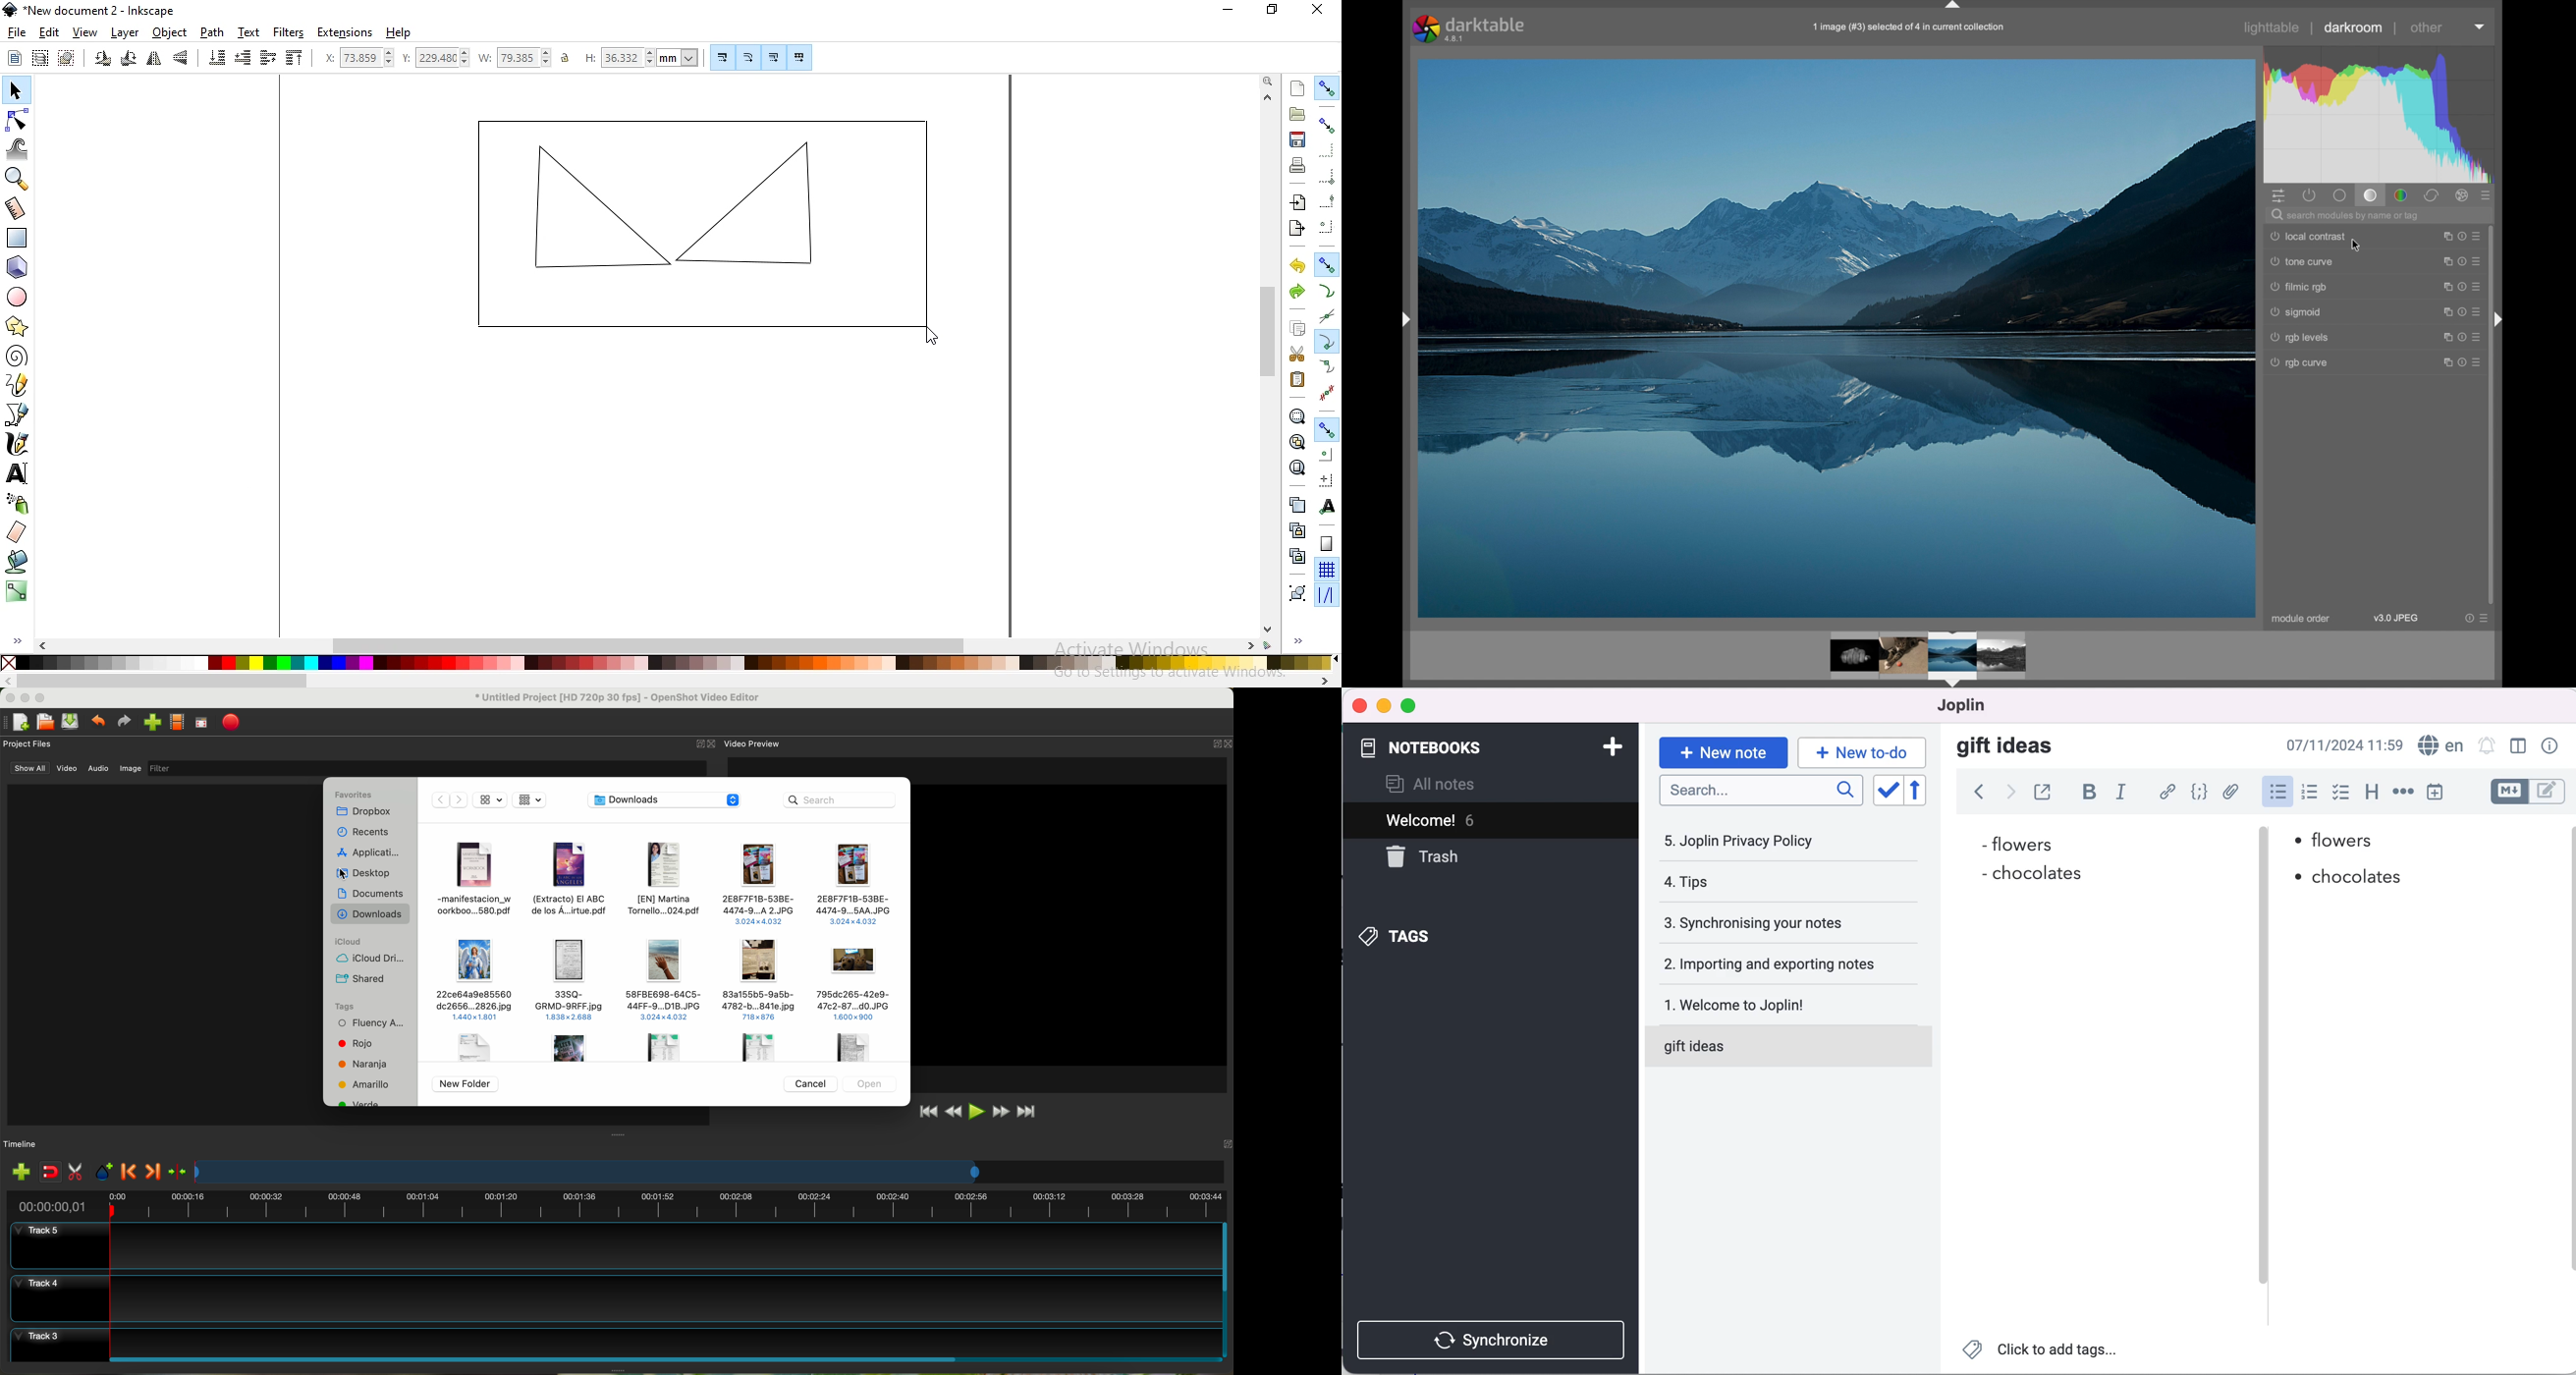 The image size is (2576, 1400). I want to click on cut the selected clone, so click(1295, 555).